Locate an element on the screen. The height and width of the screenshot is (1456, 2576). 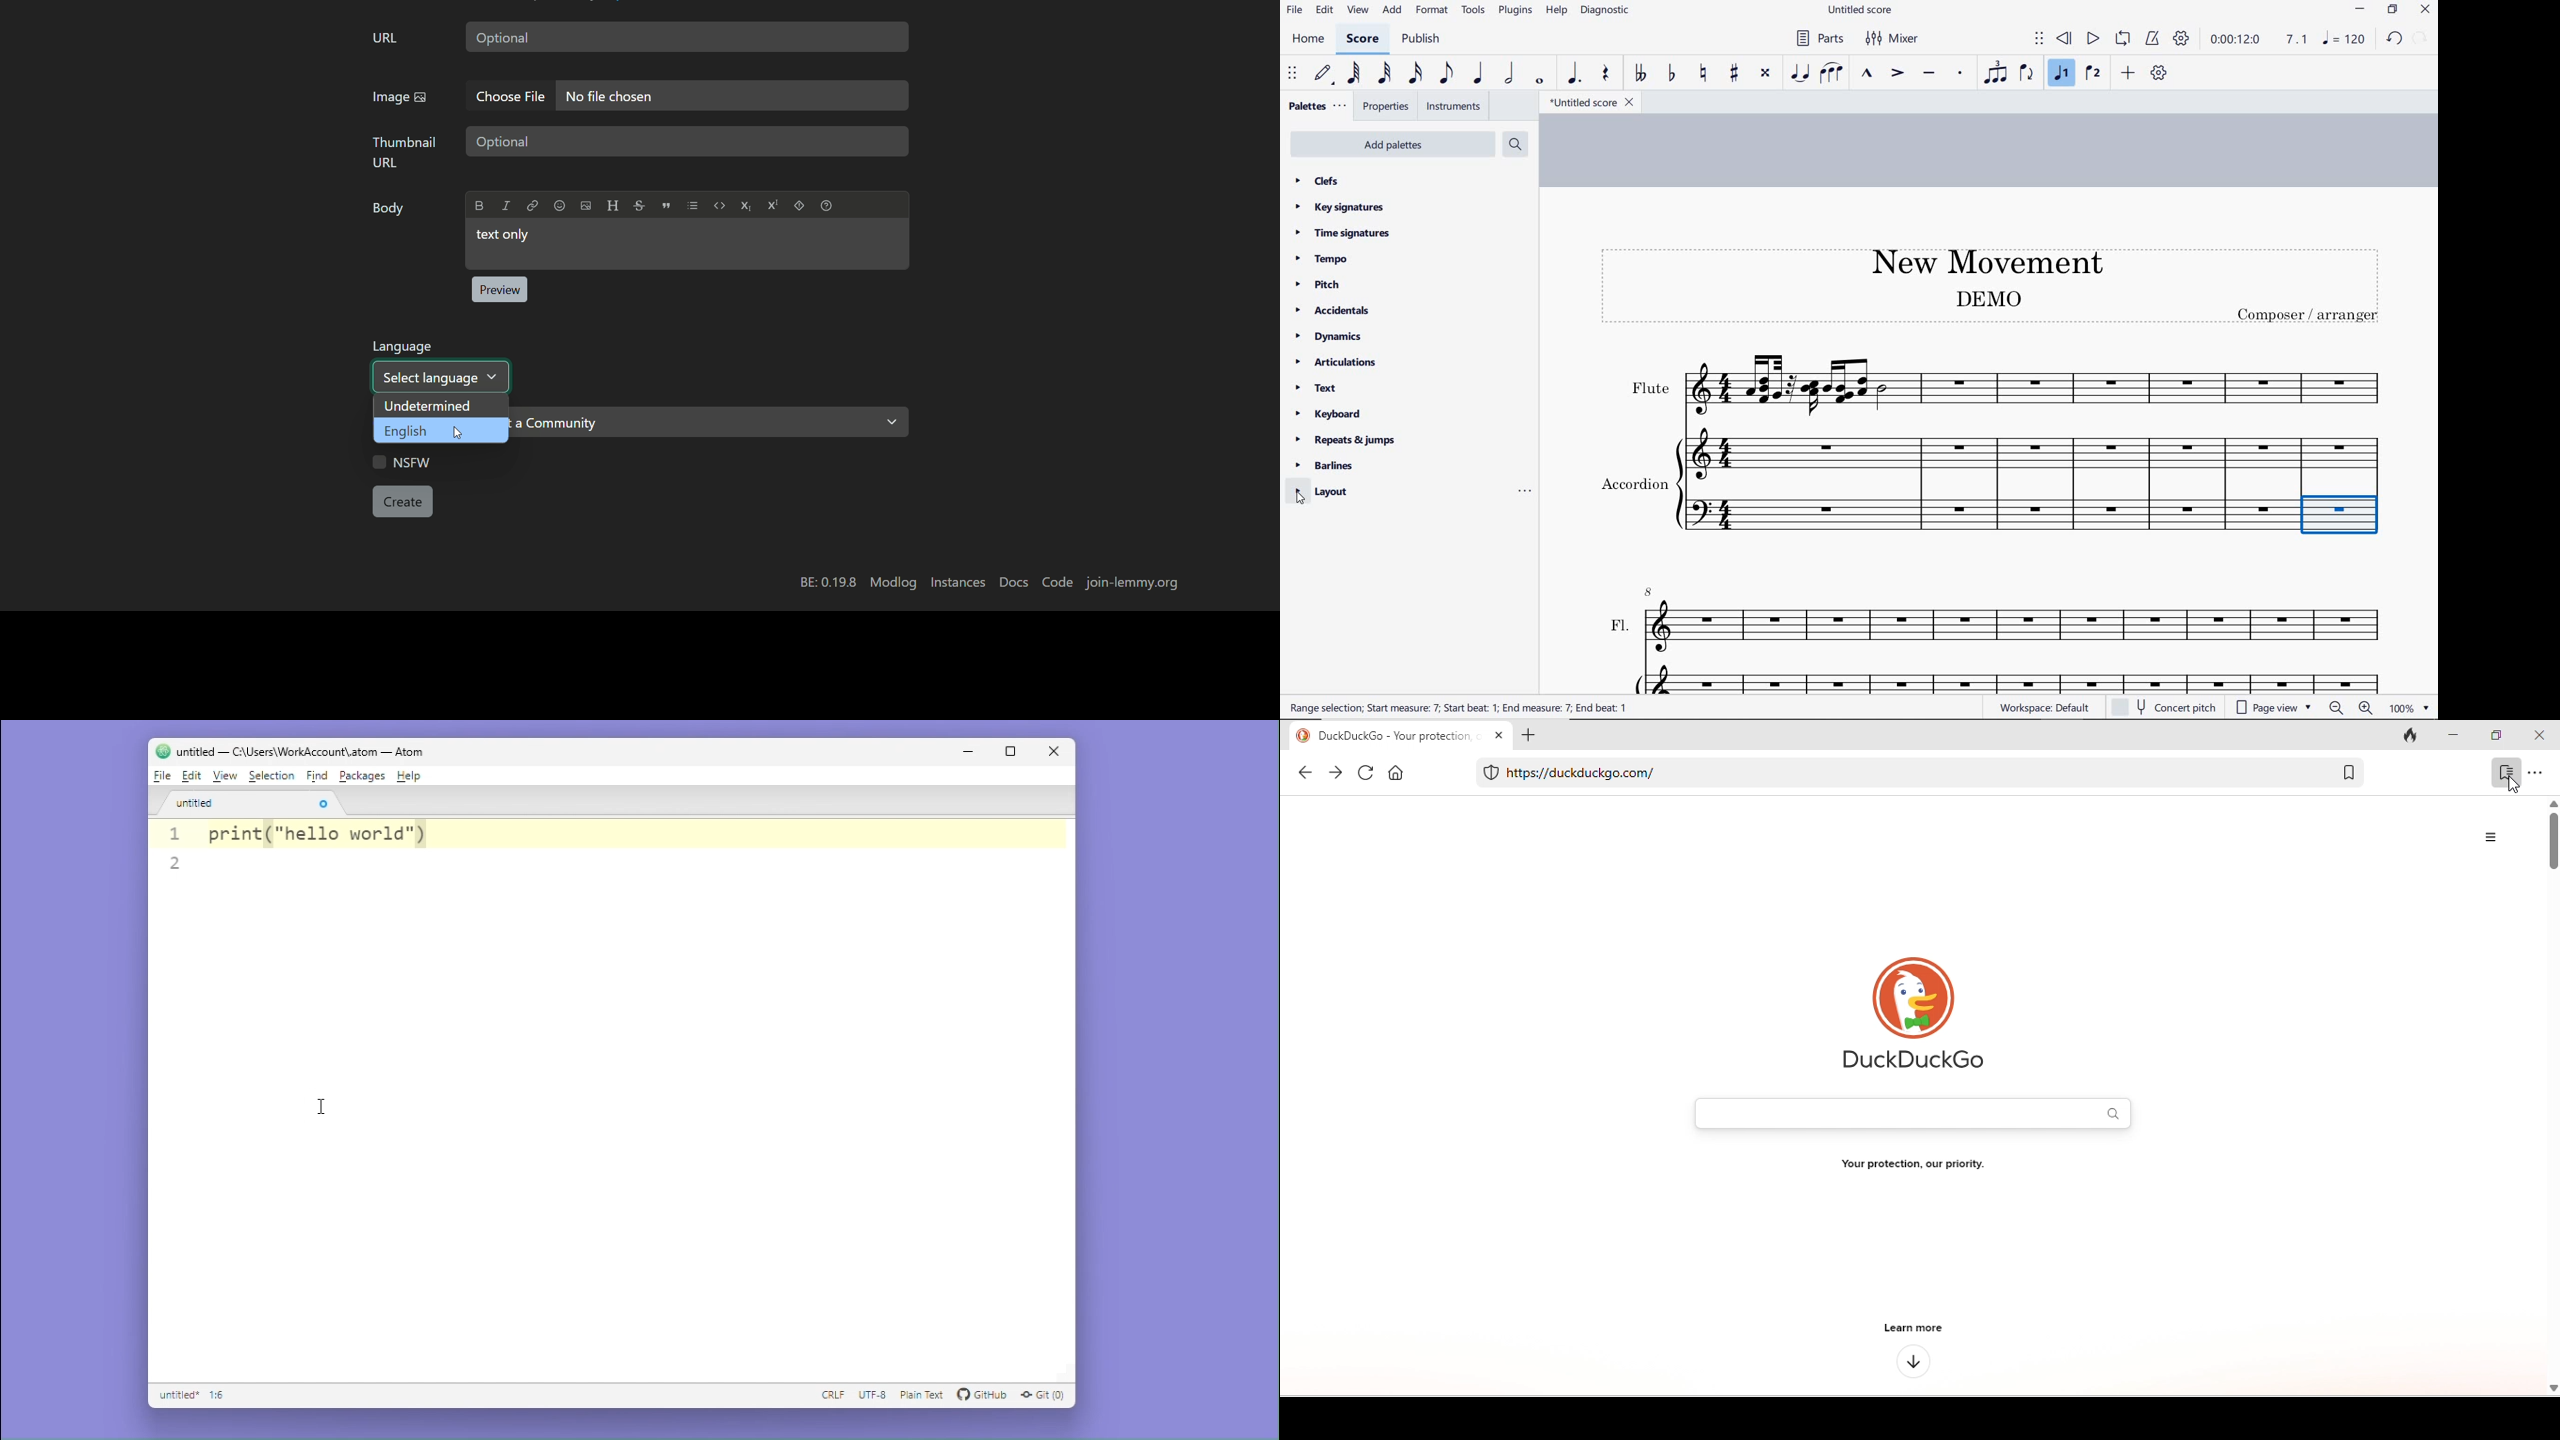
create button is located at coordinates (403, 502).